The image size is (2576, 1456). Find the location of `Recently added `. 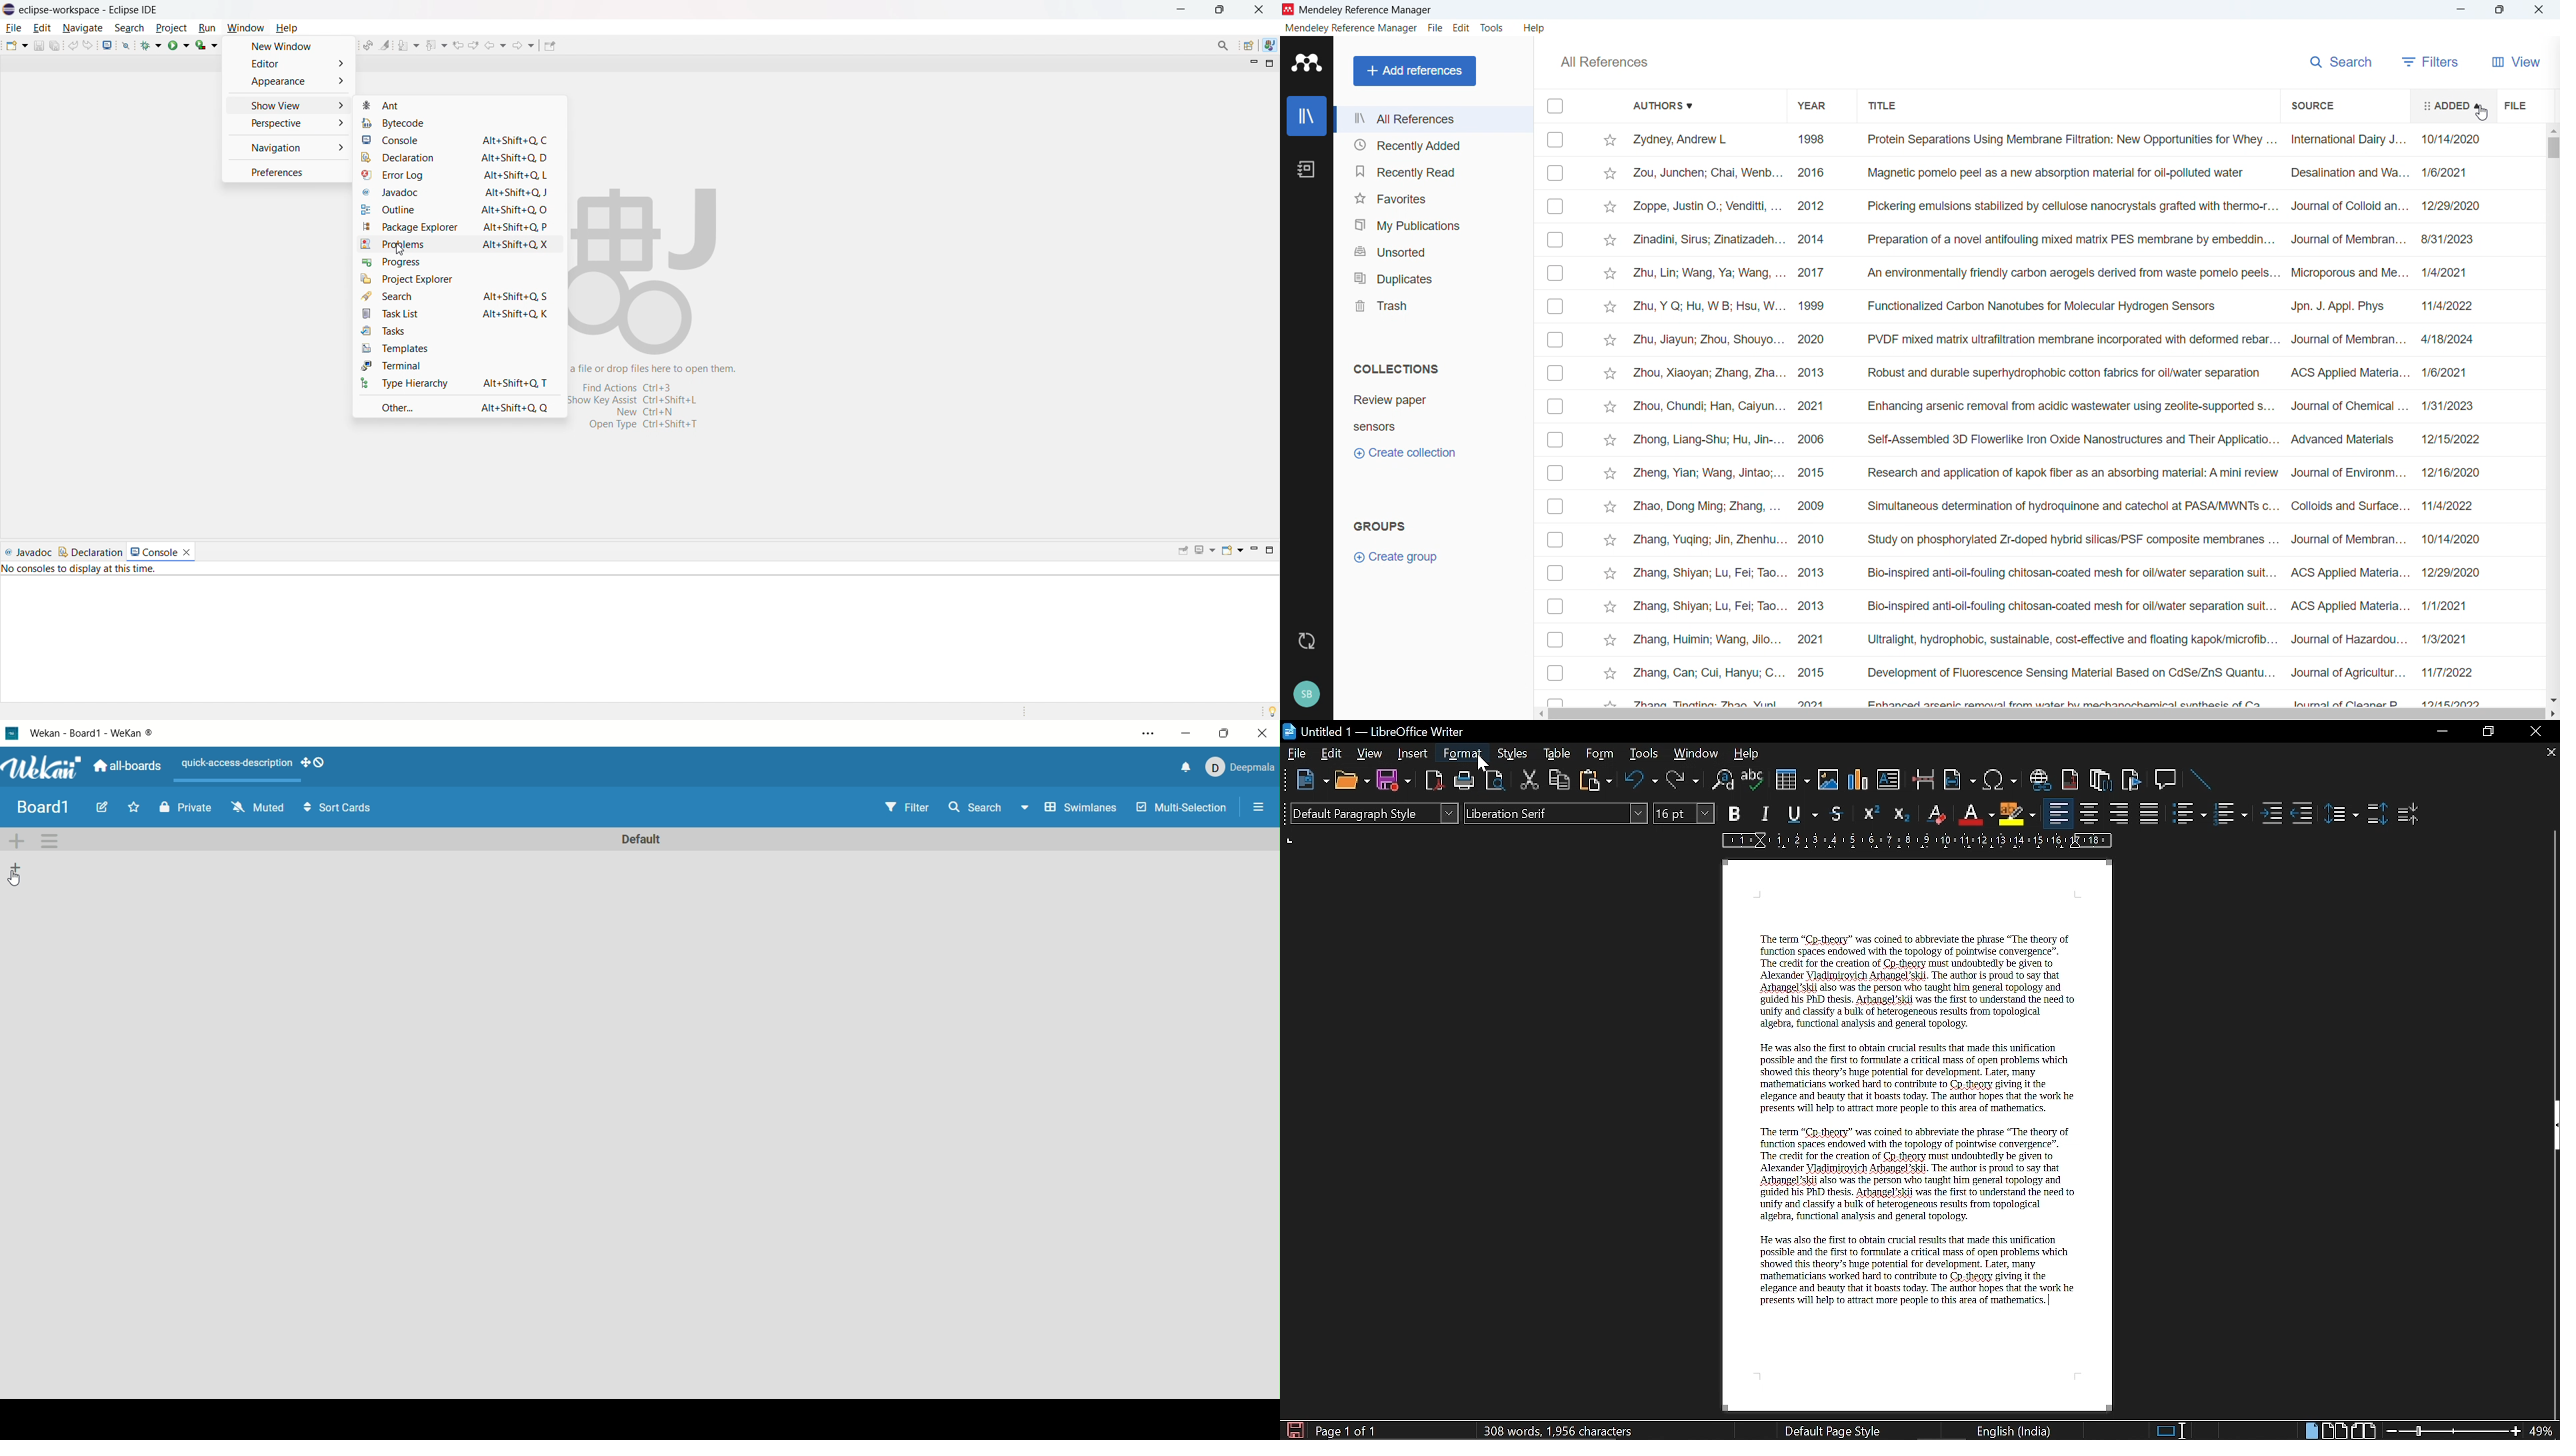

Recently added  is located at coordinates (1433, 145).